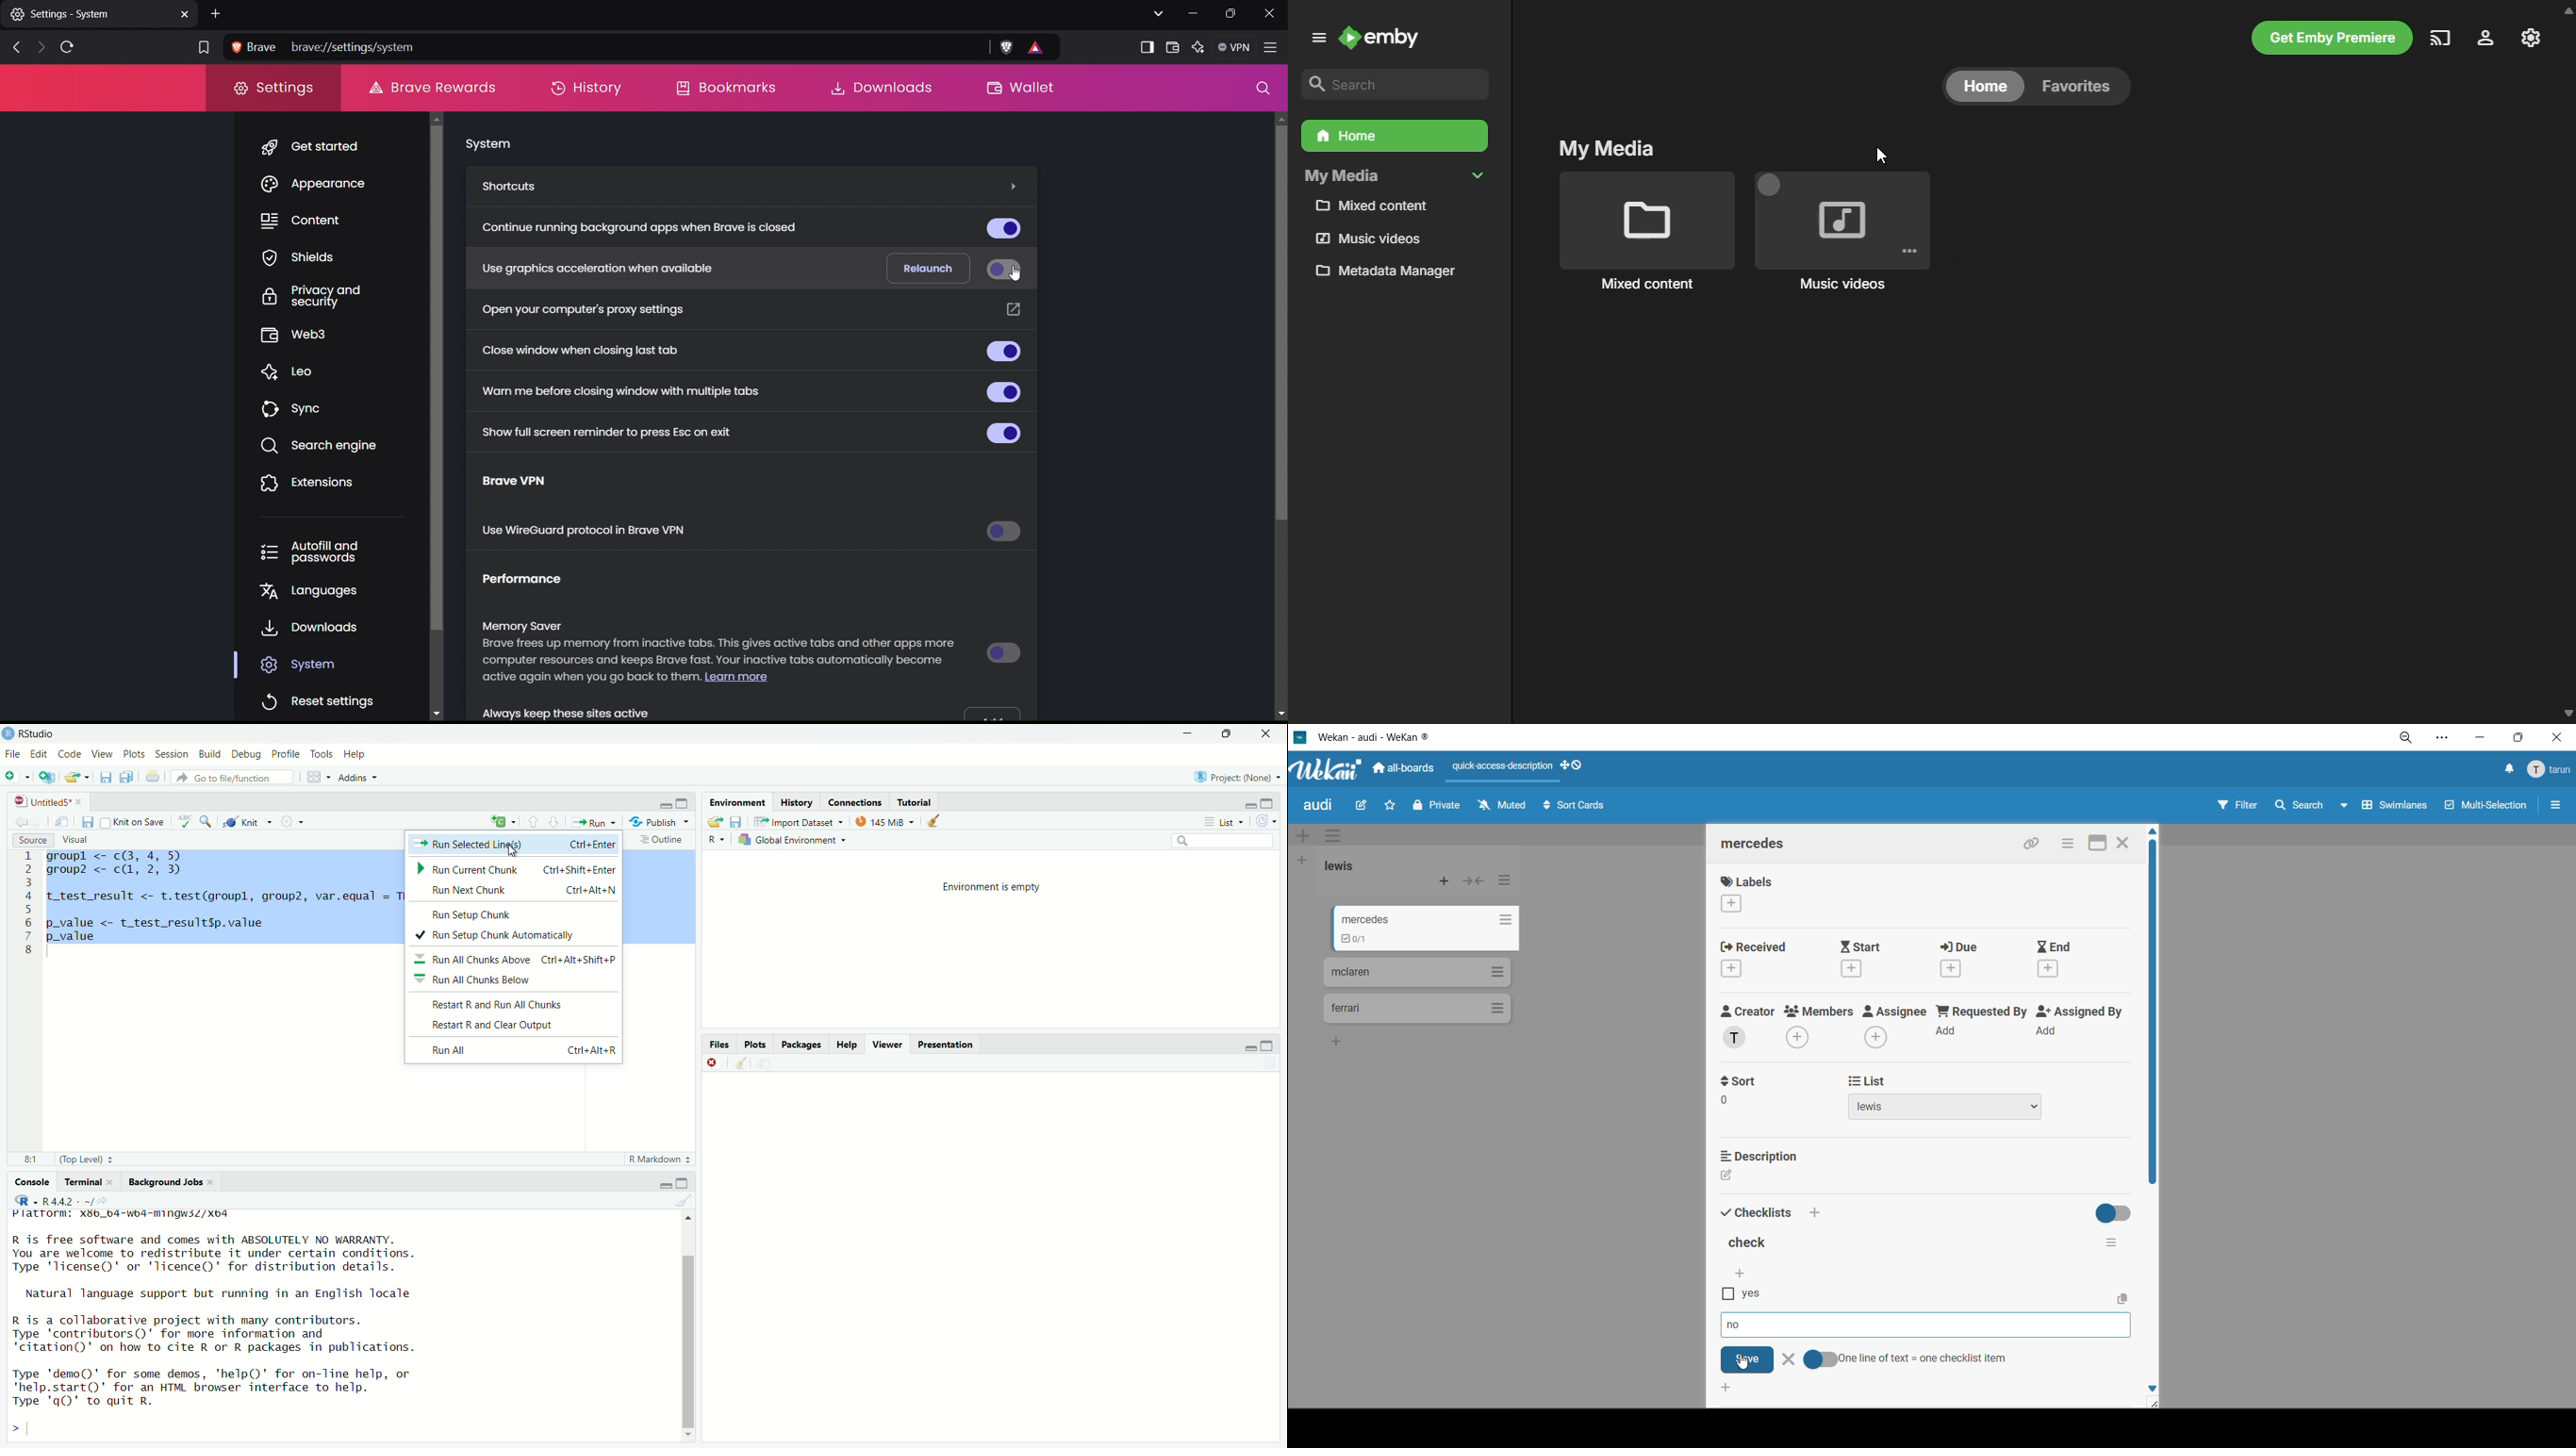  I want to click on  Outline, so click(660, 839).